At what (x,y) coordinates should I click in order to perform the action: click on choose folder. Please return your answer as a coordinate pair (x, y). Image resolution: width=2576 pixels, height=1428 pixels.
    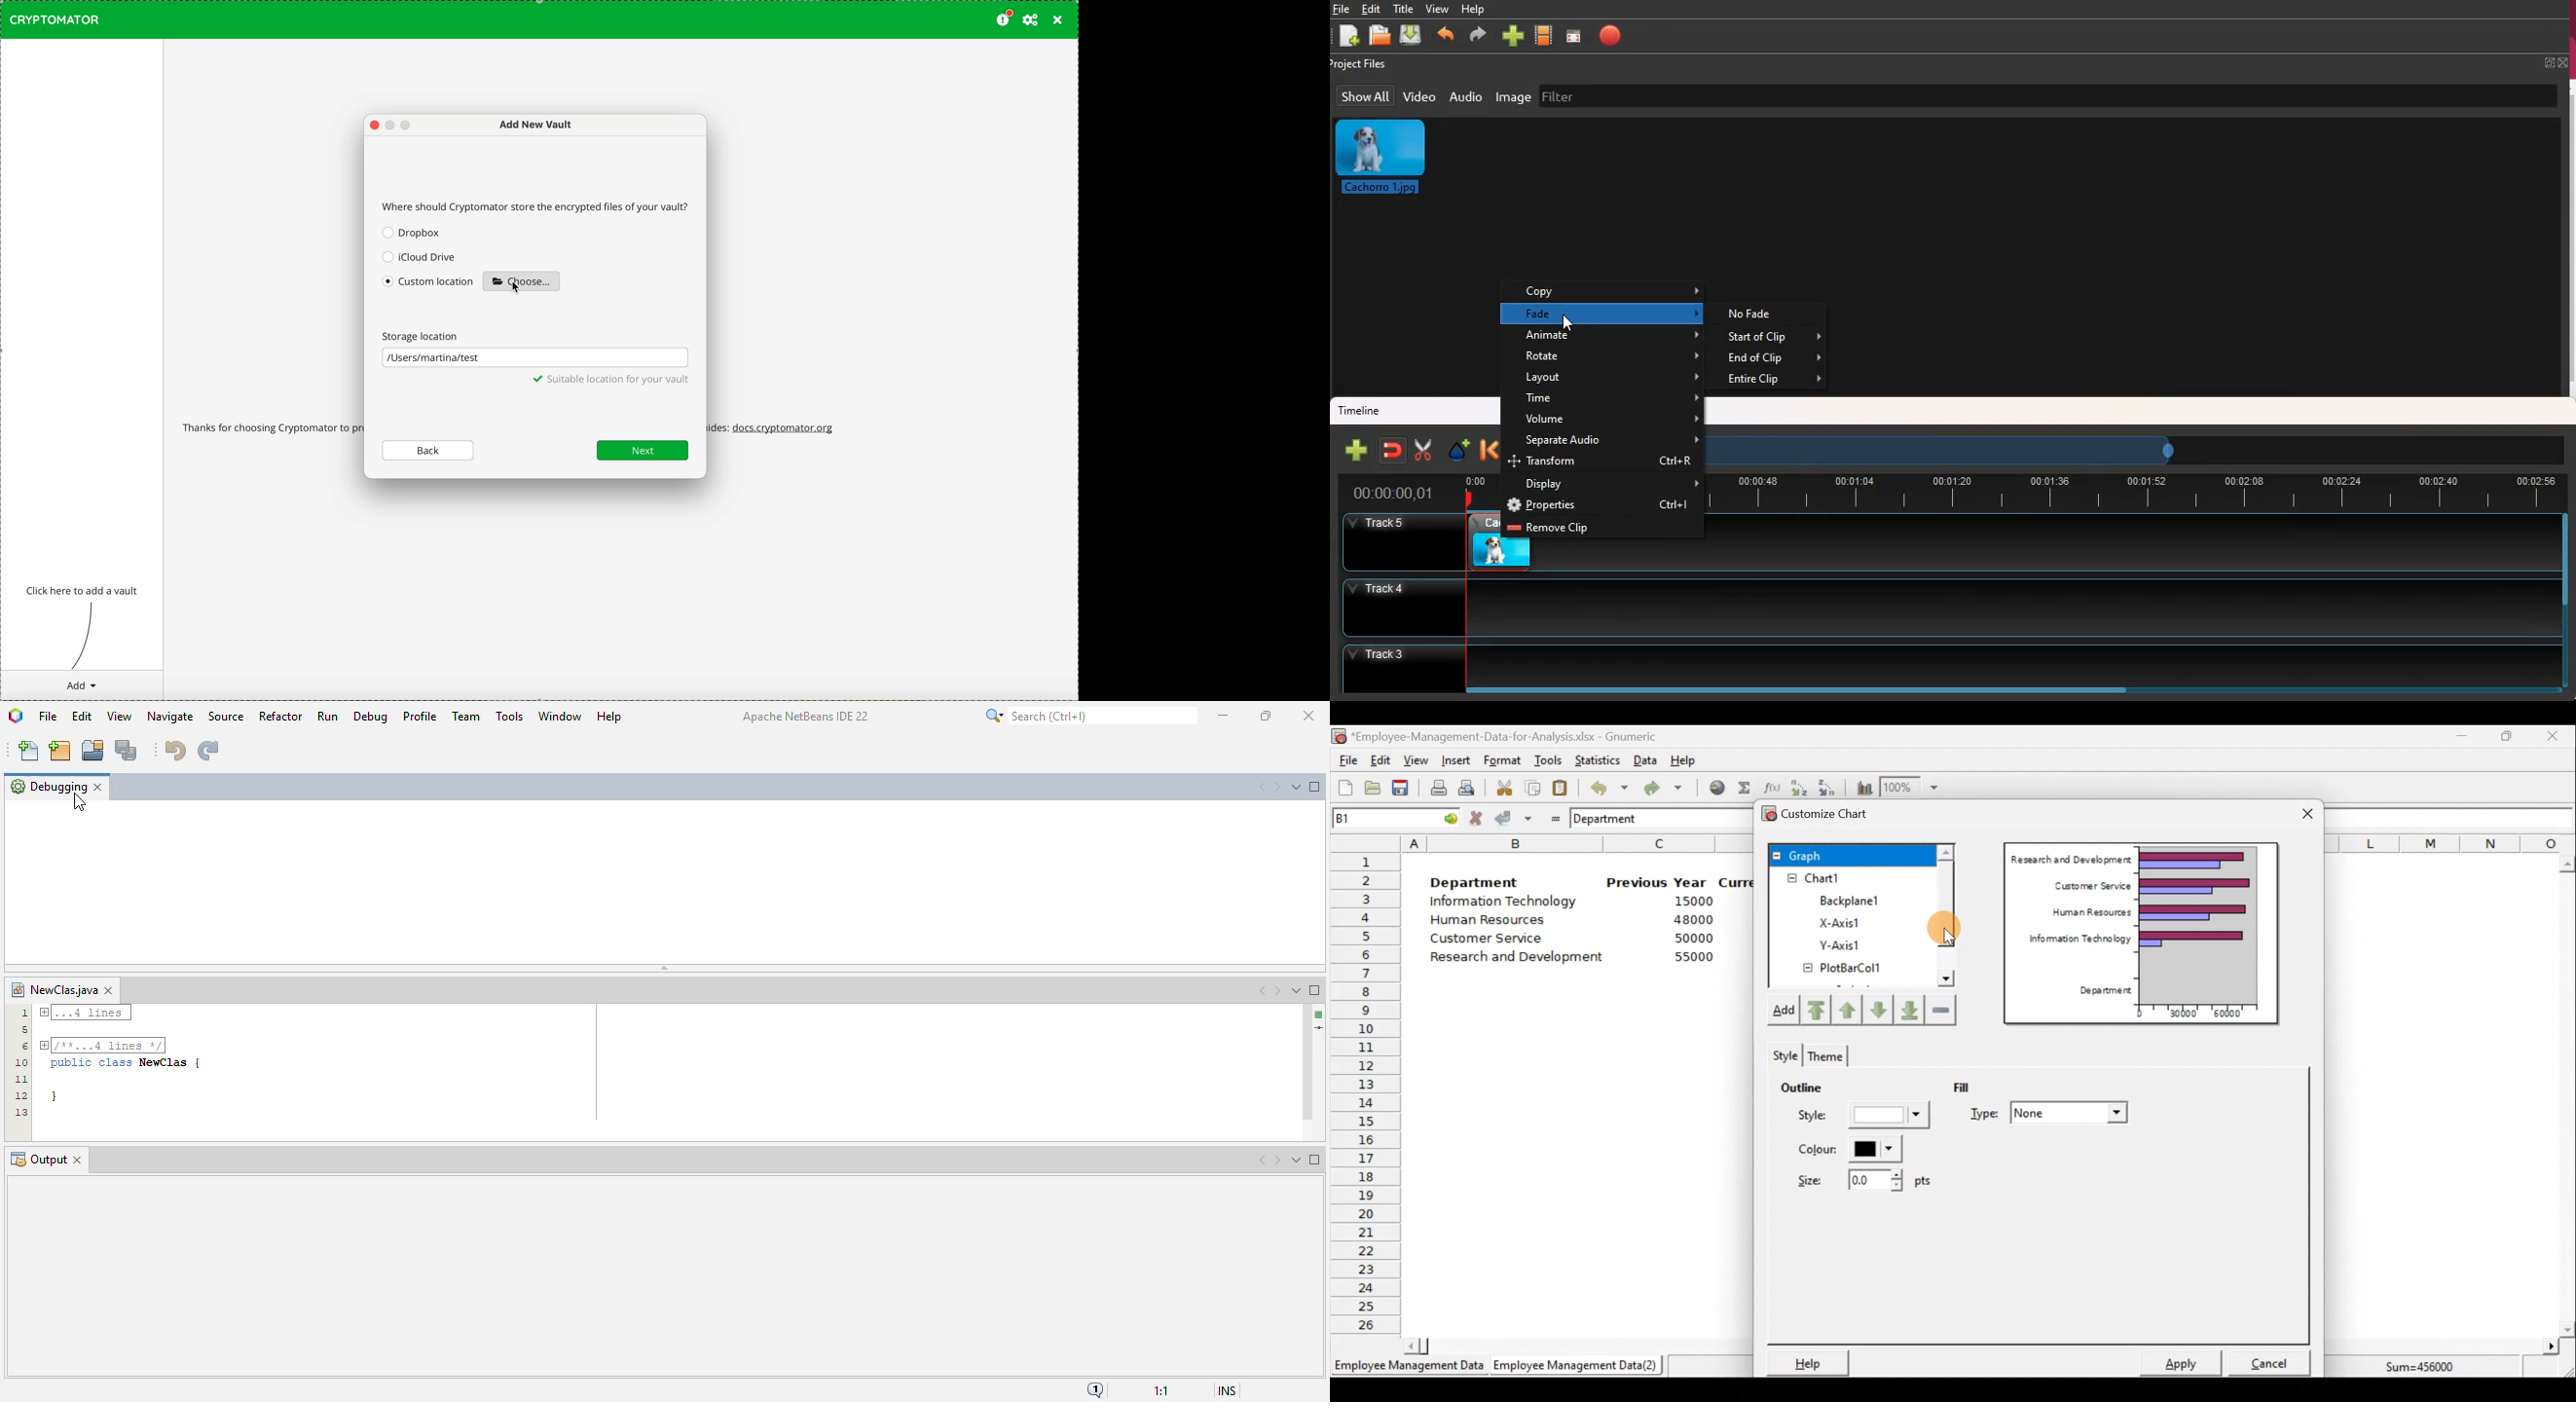
    Looking at the image, I should click on (522, 280).